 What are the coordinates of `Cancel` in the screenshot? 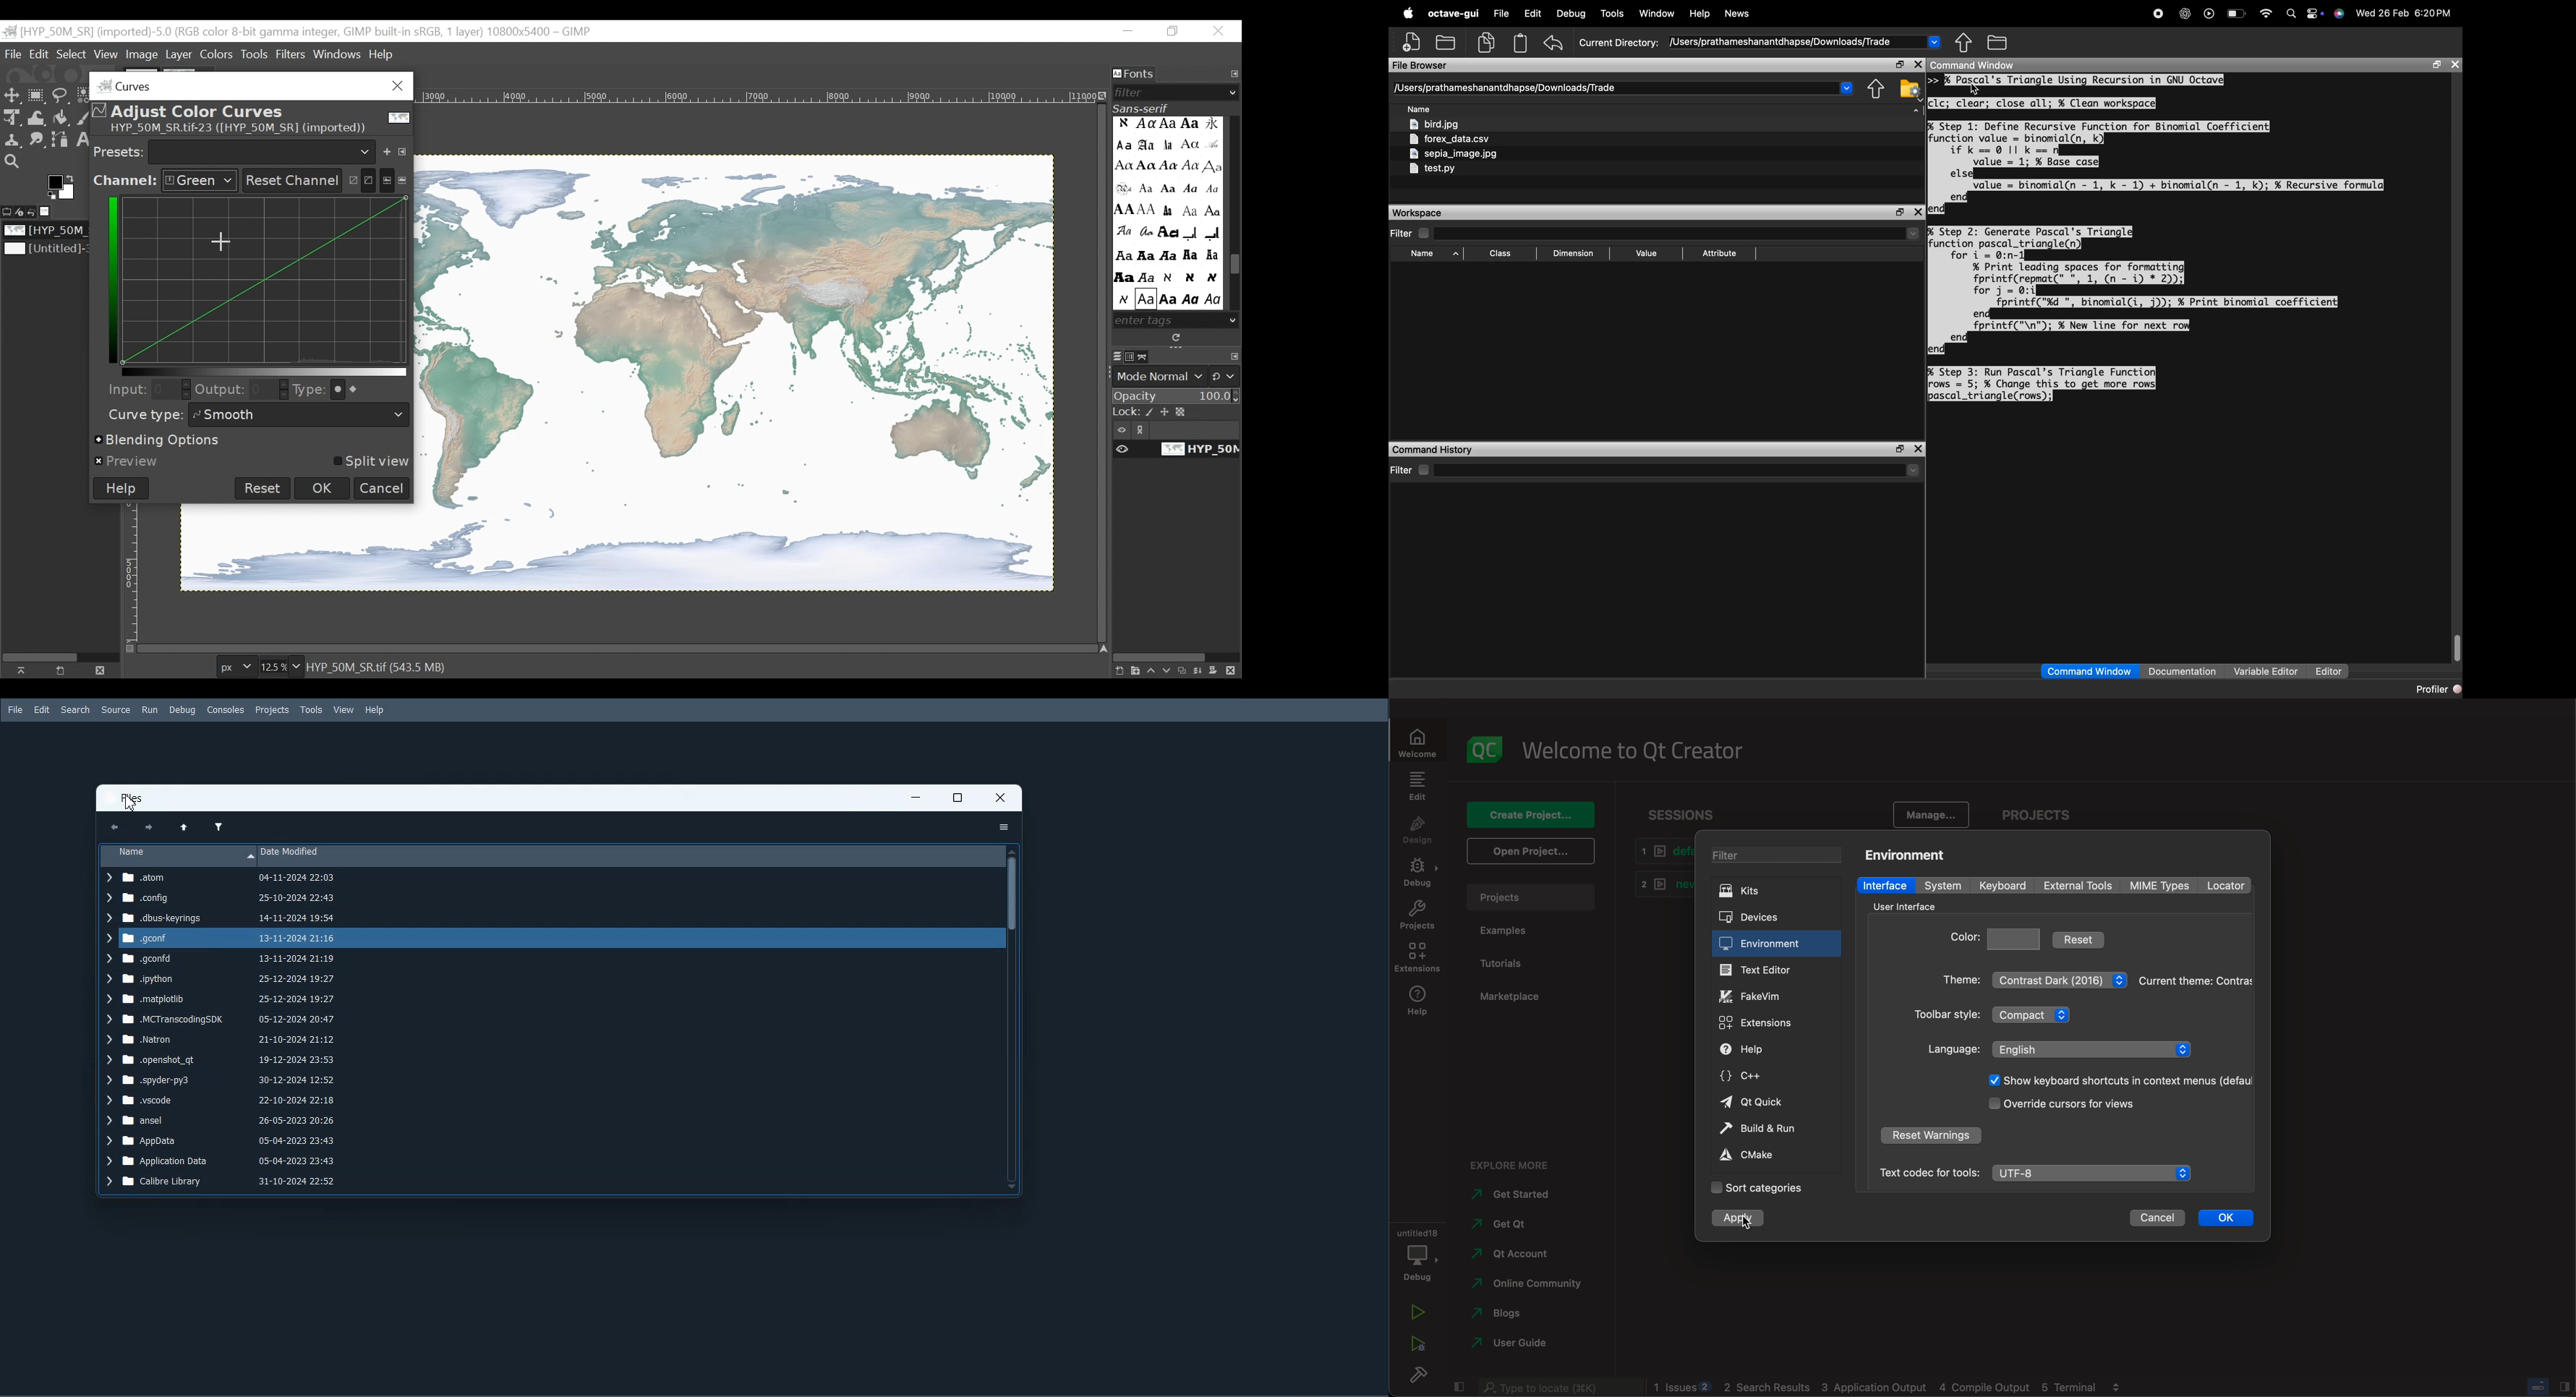 It's located at (382, 488).